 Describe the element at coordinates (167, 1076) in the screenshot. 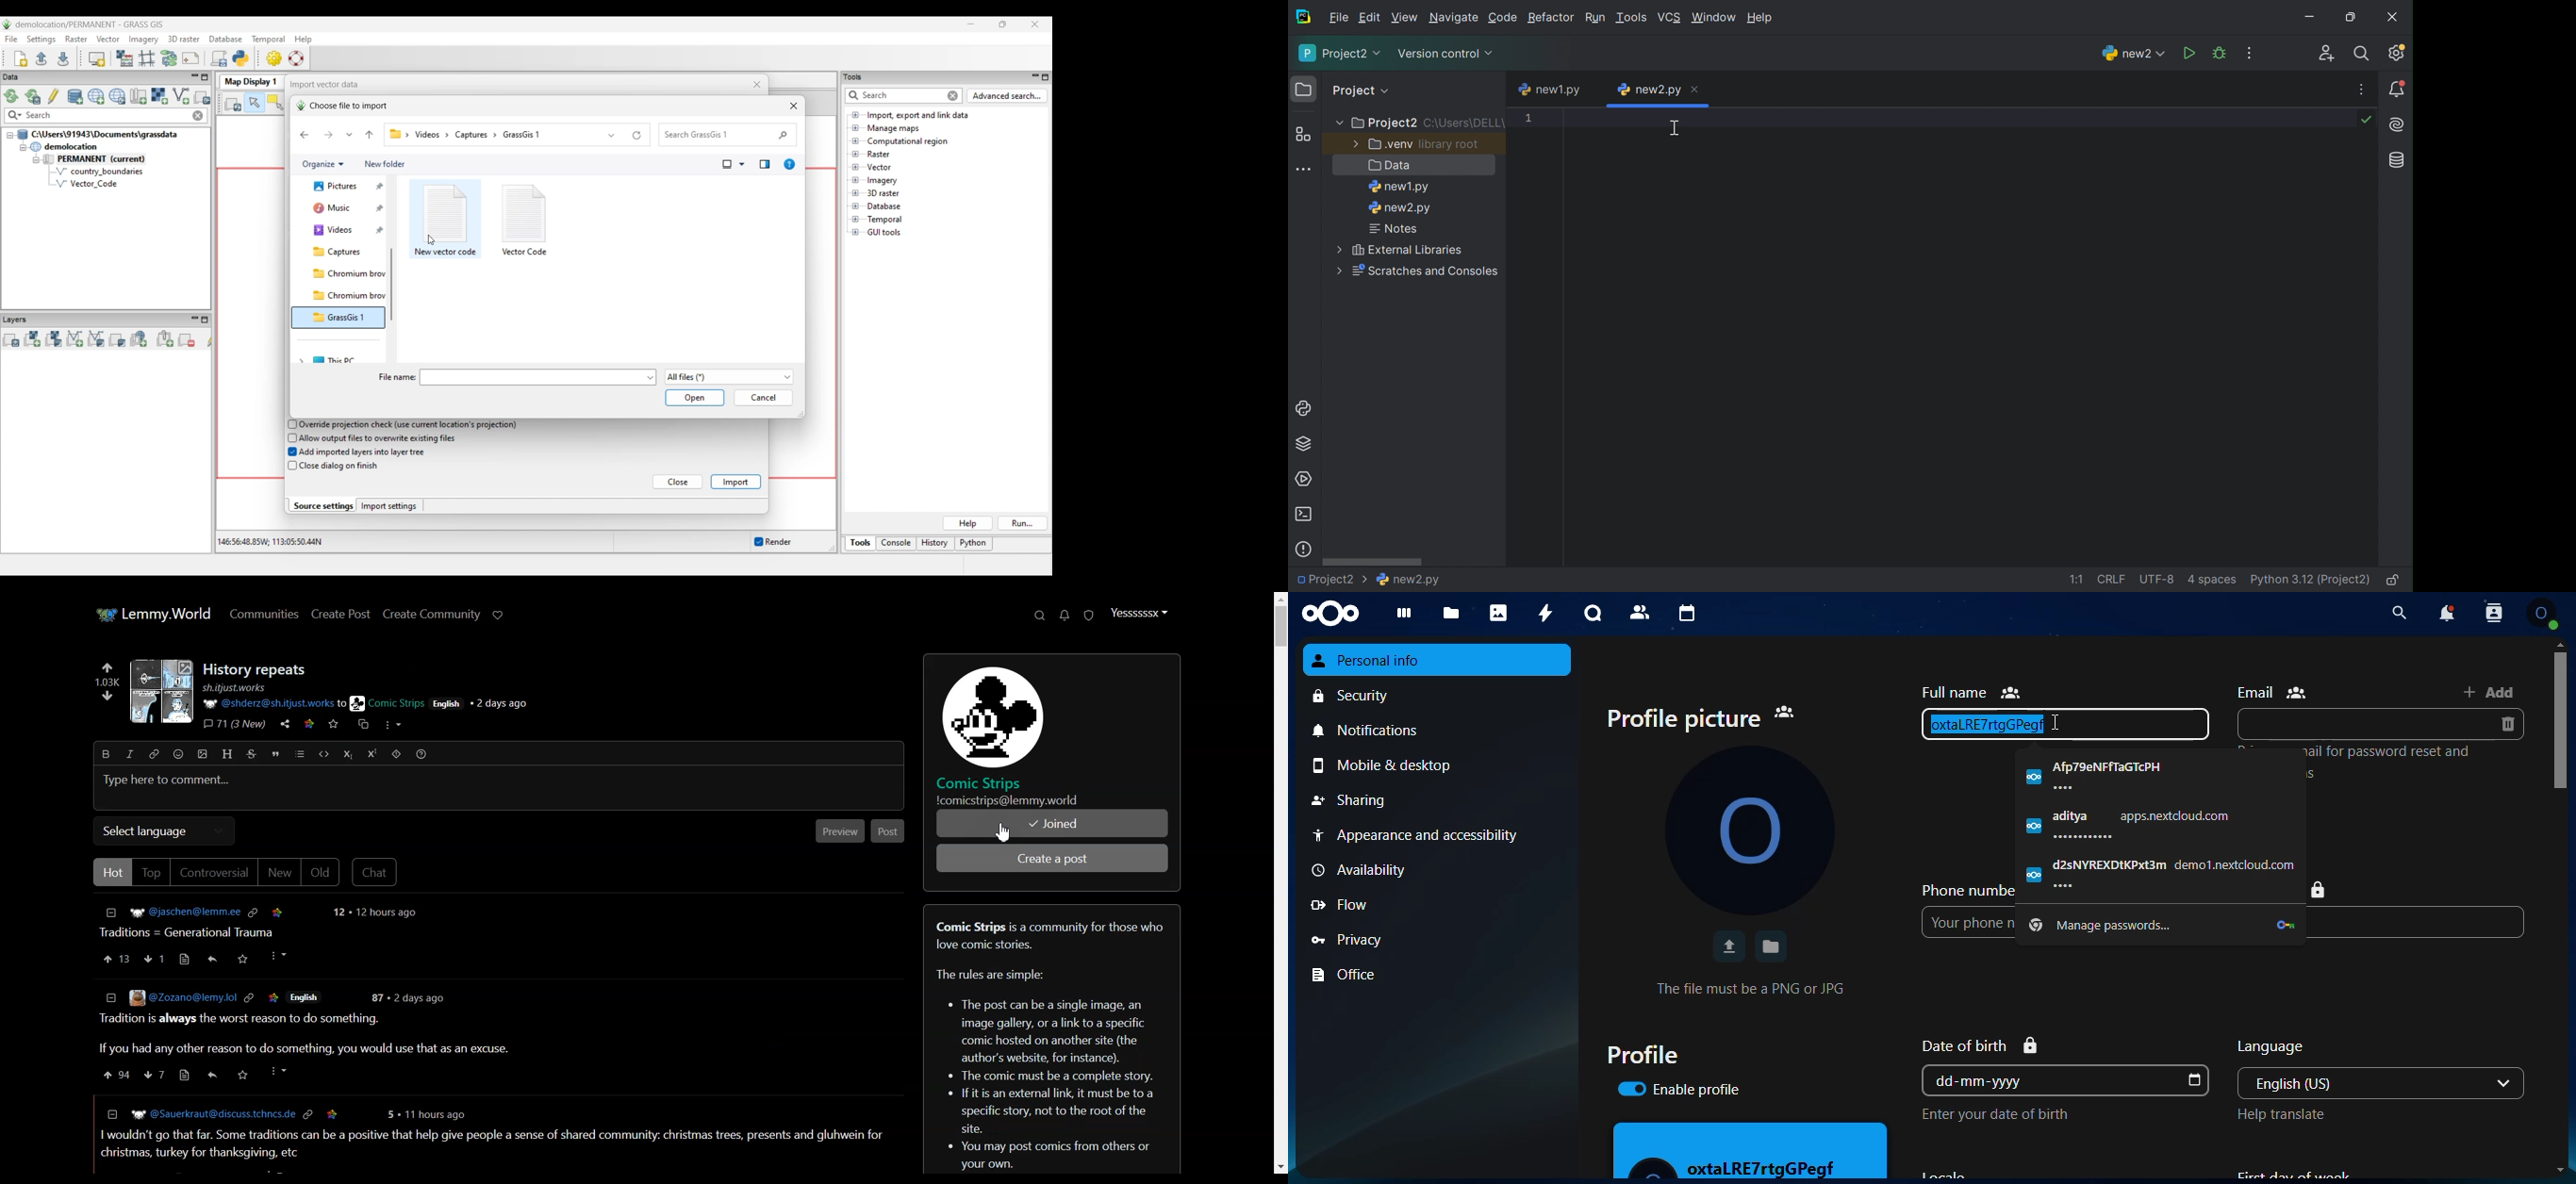

I see `Comment` at that location.